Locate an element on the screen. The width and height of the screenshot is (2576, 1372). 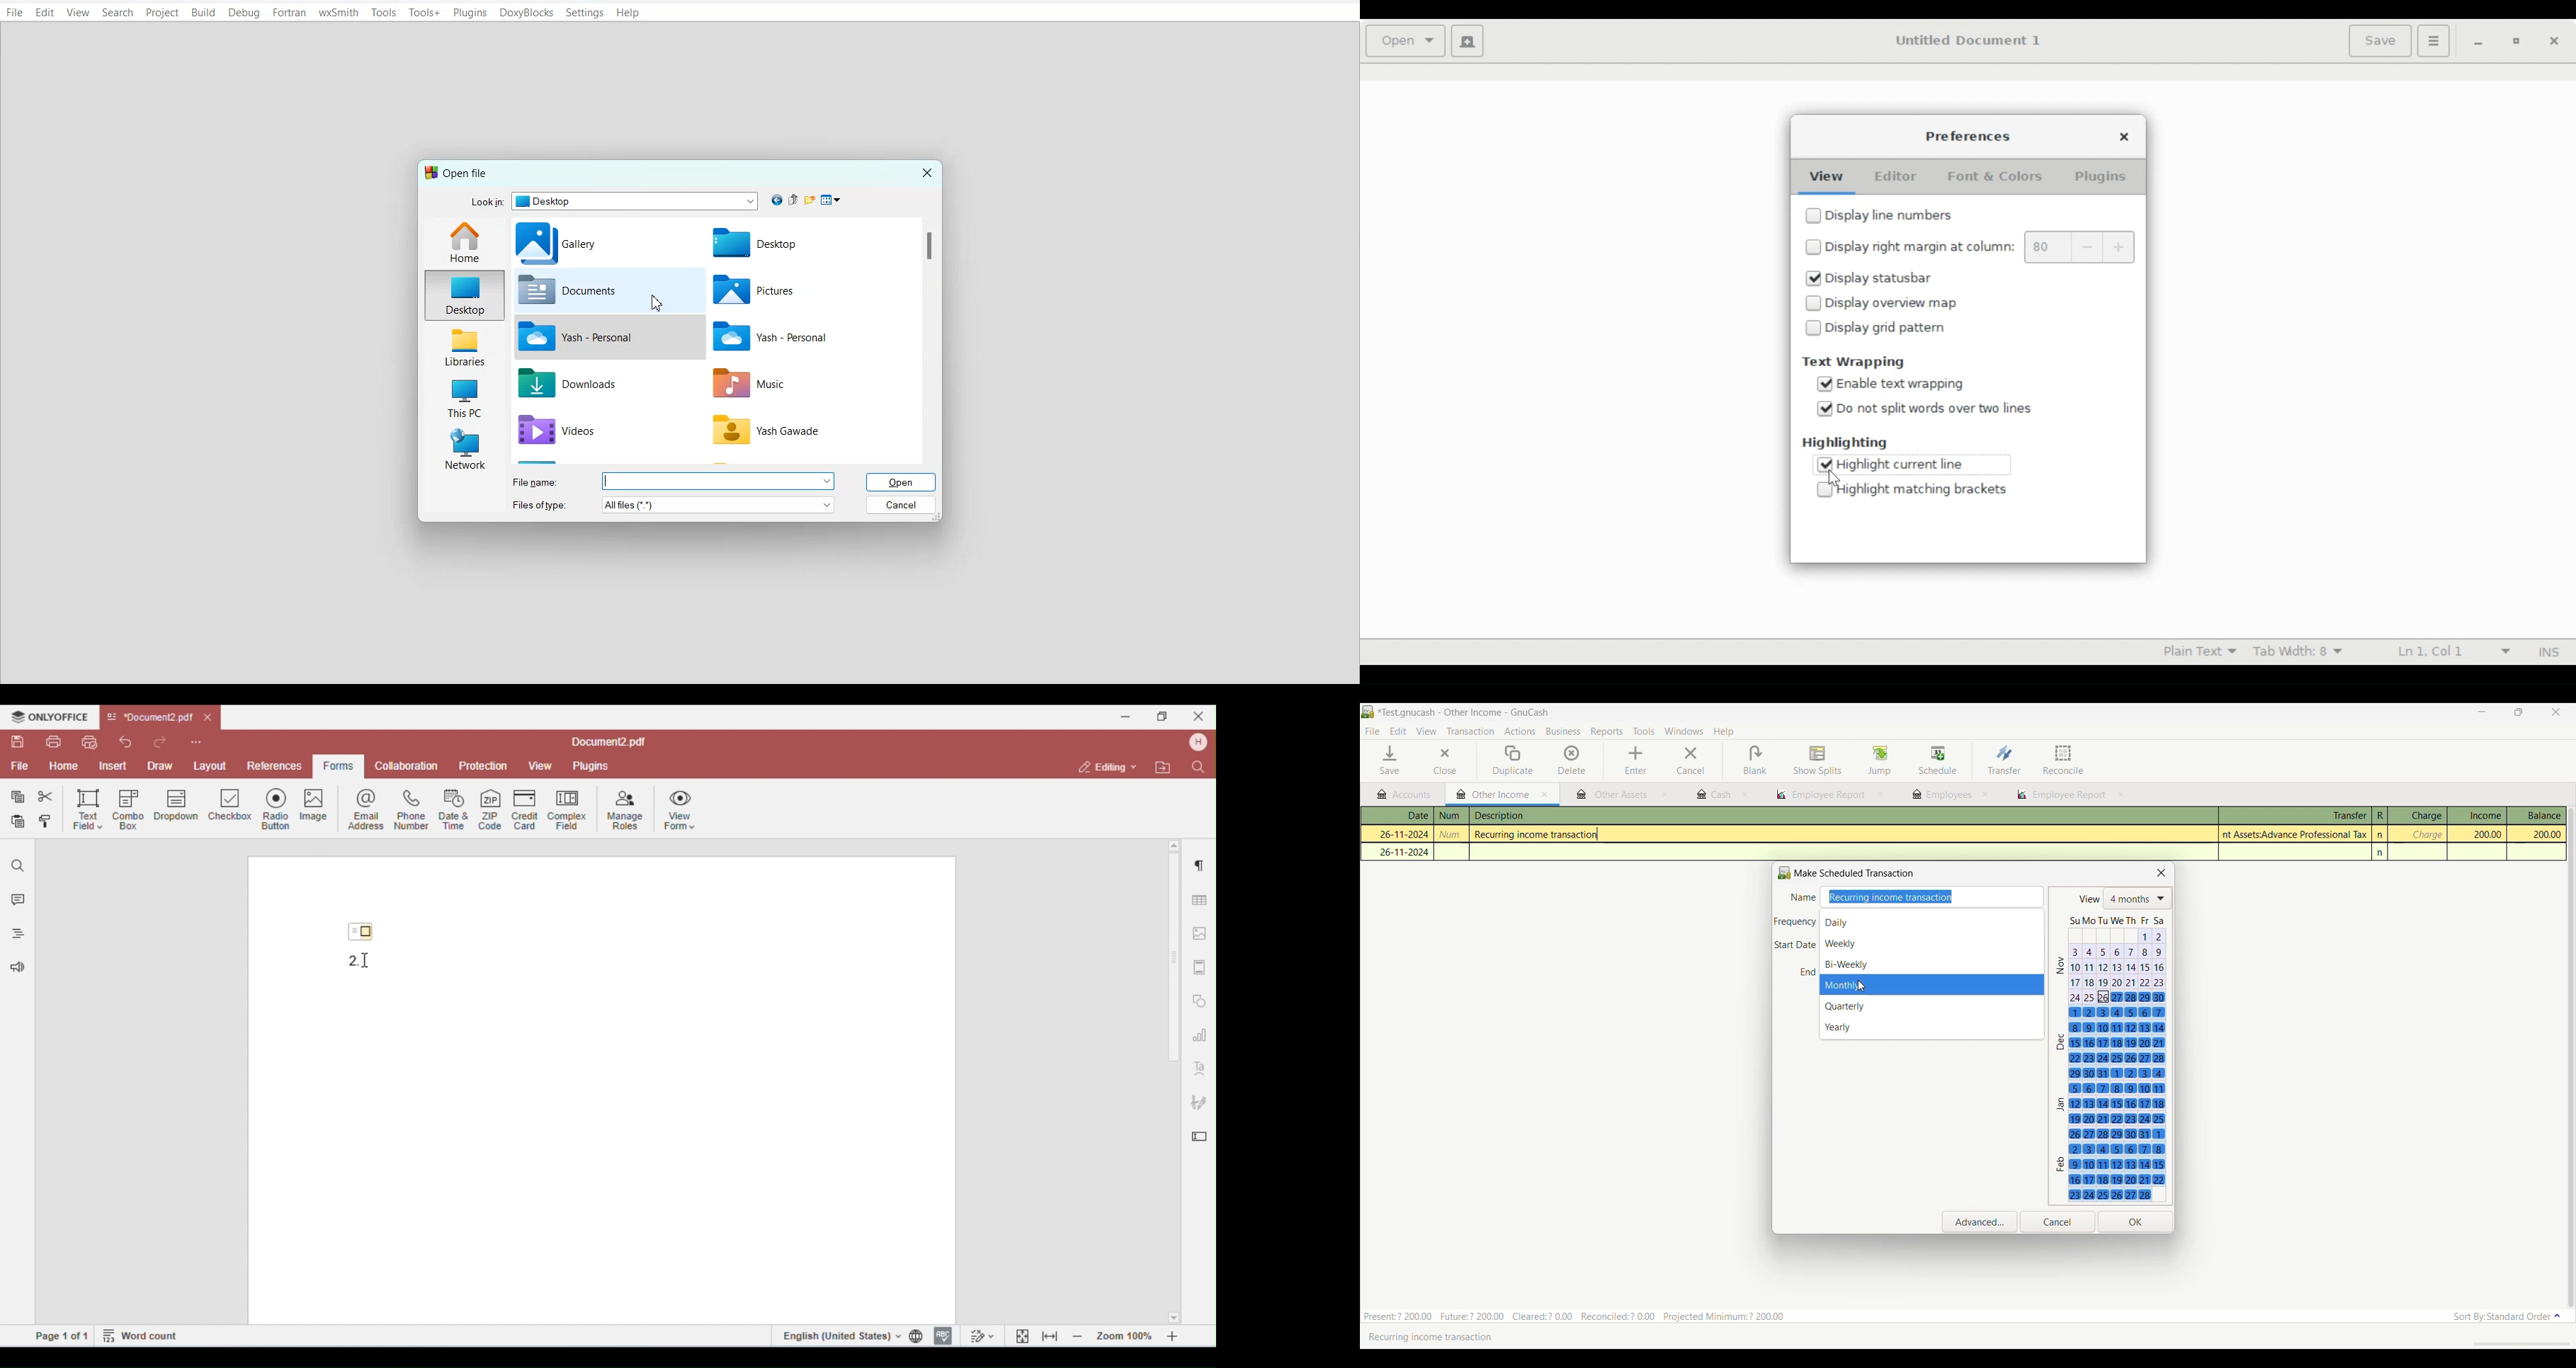
Plugins is located at coordinates (471, 13).